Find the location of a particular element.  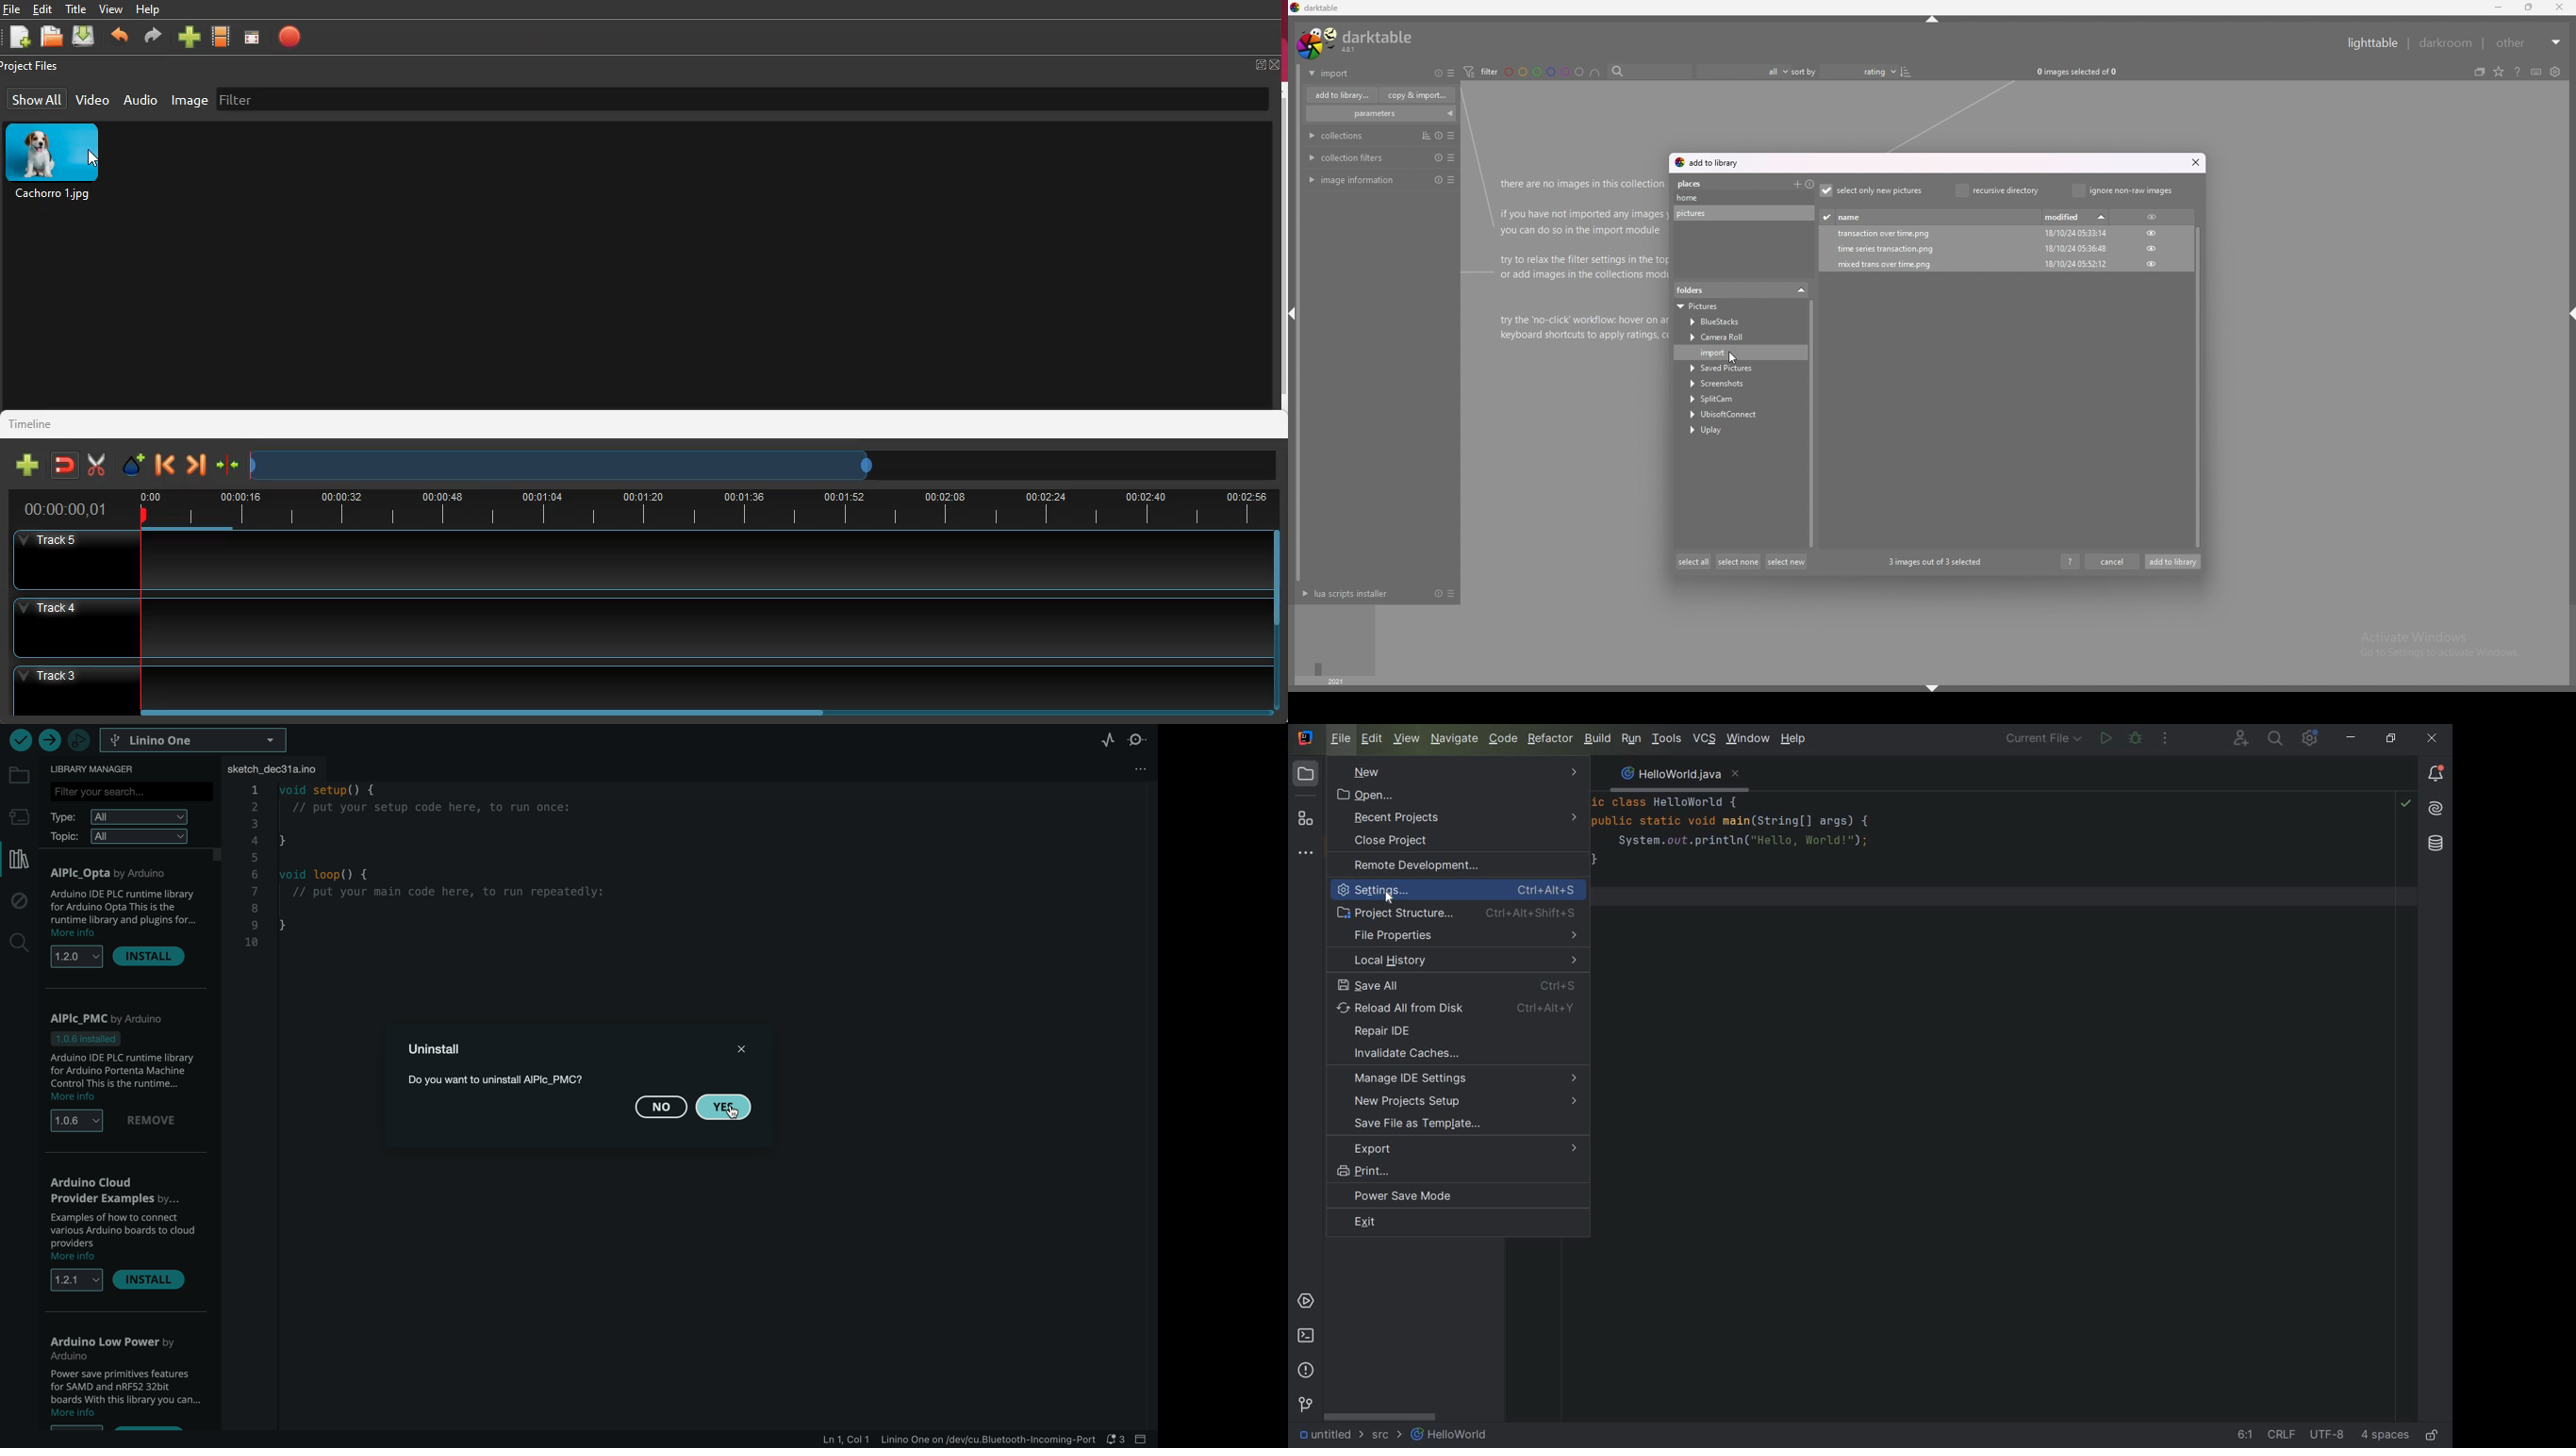

scroll bar is located at coordinates (2200, 390).